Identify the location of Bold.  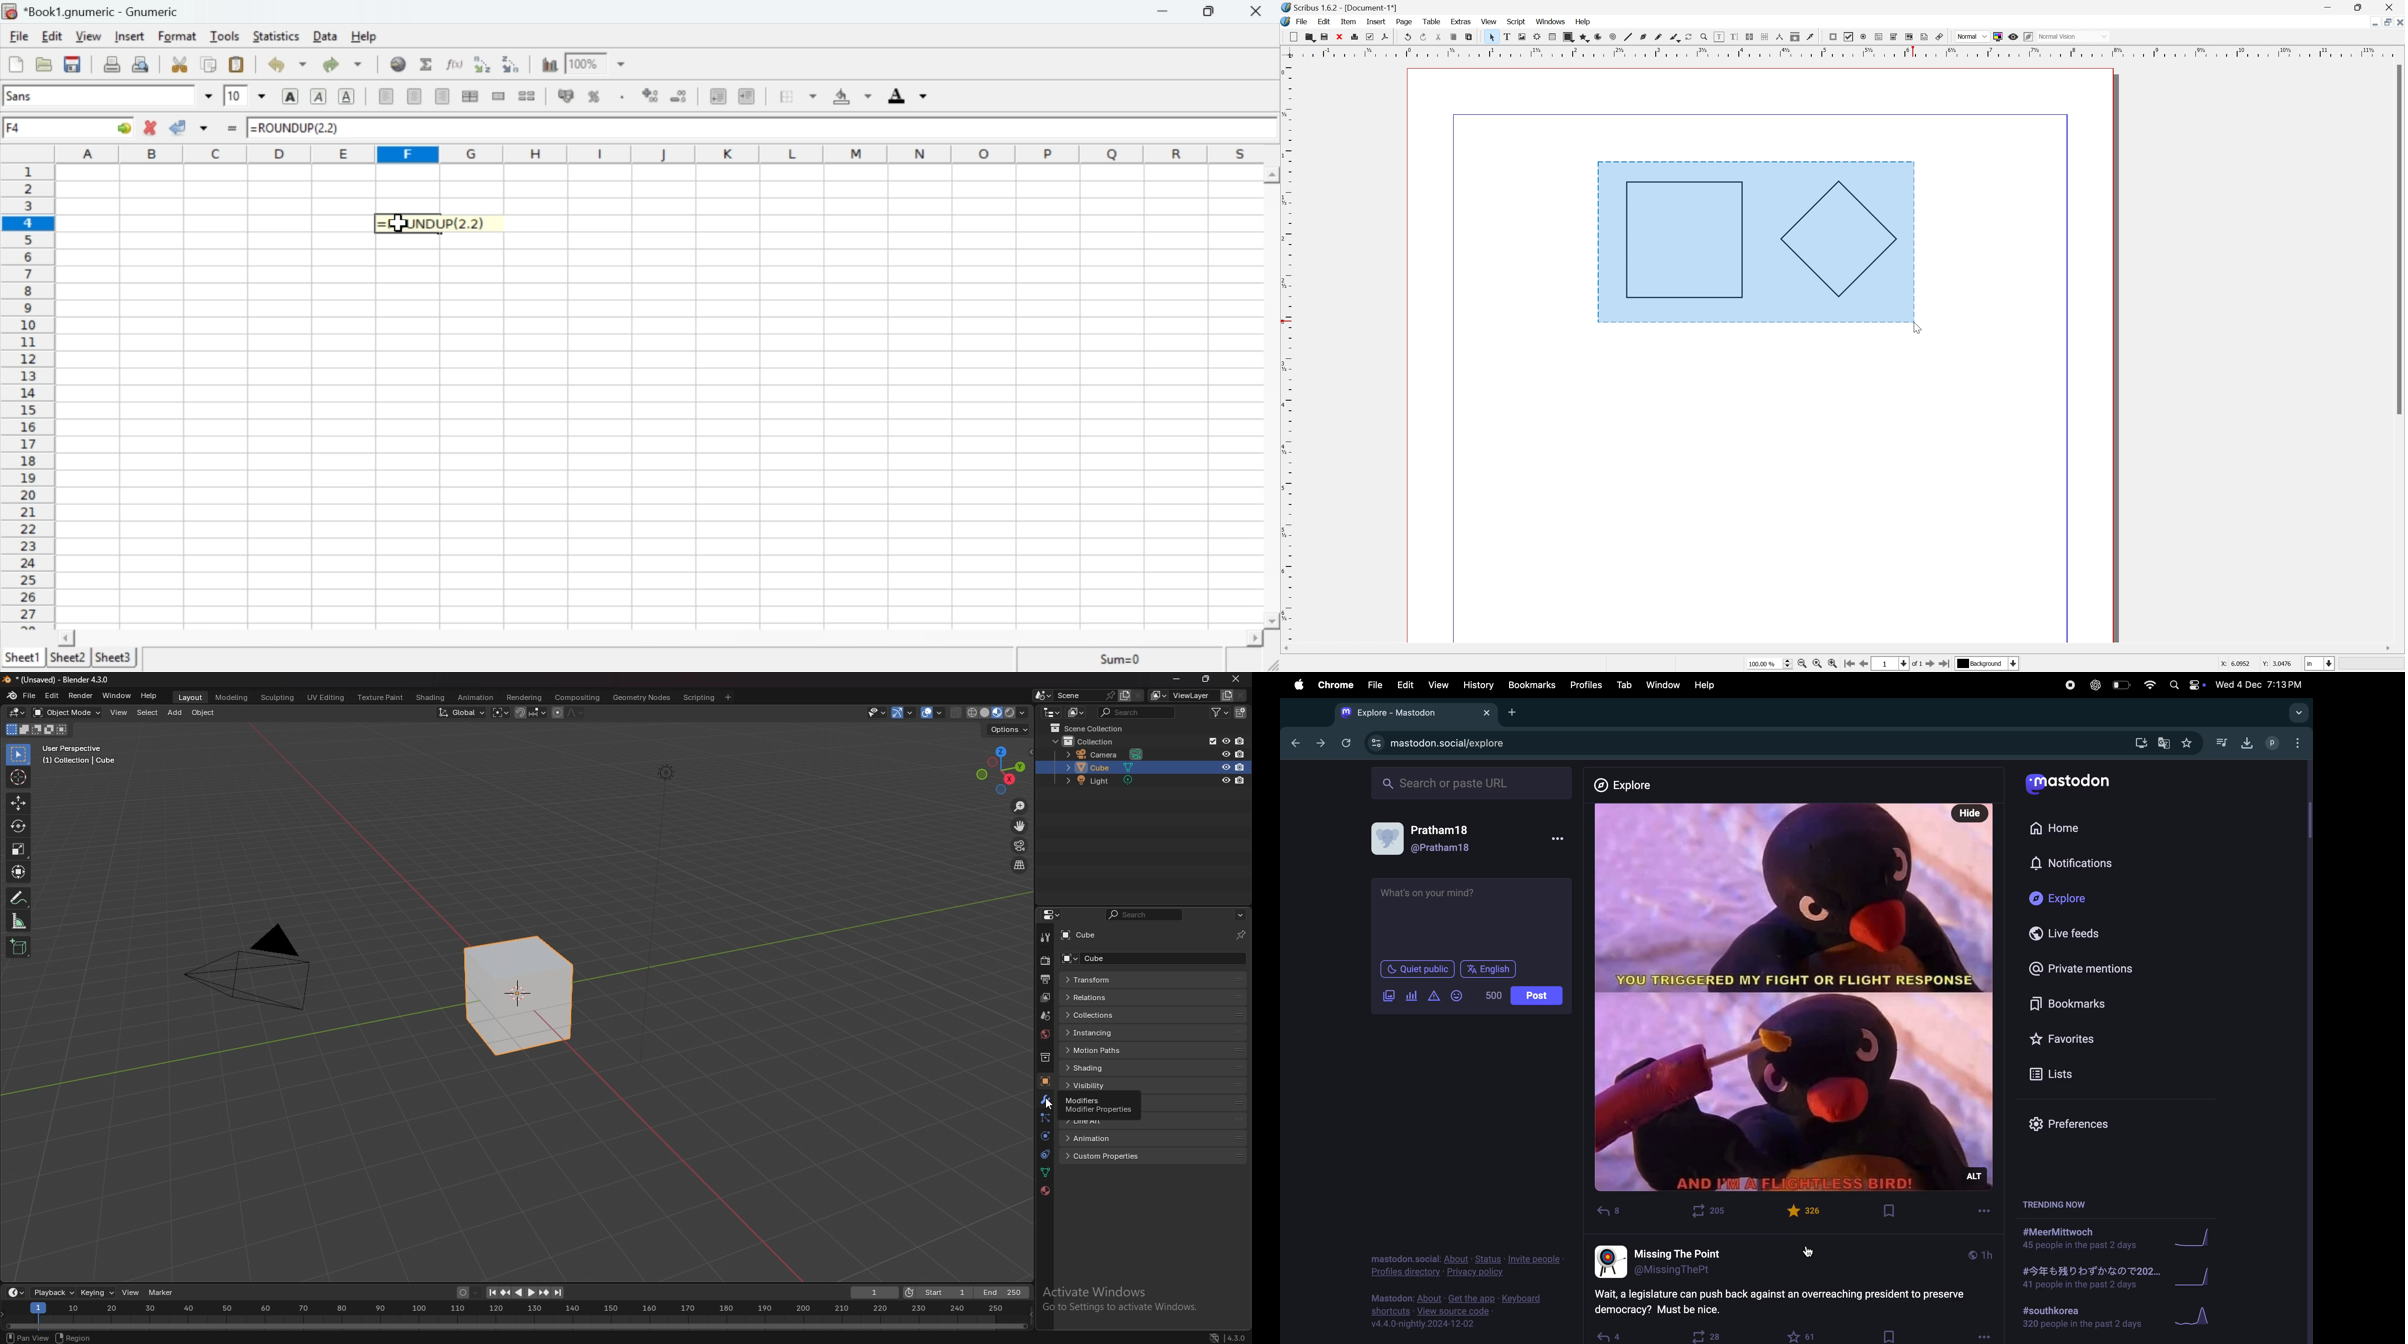
(287, 97).